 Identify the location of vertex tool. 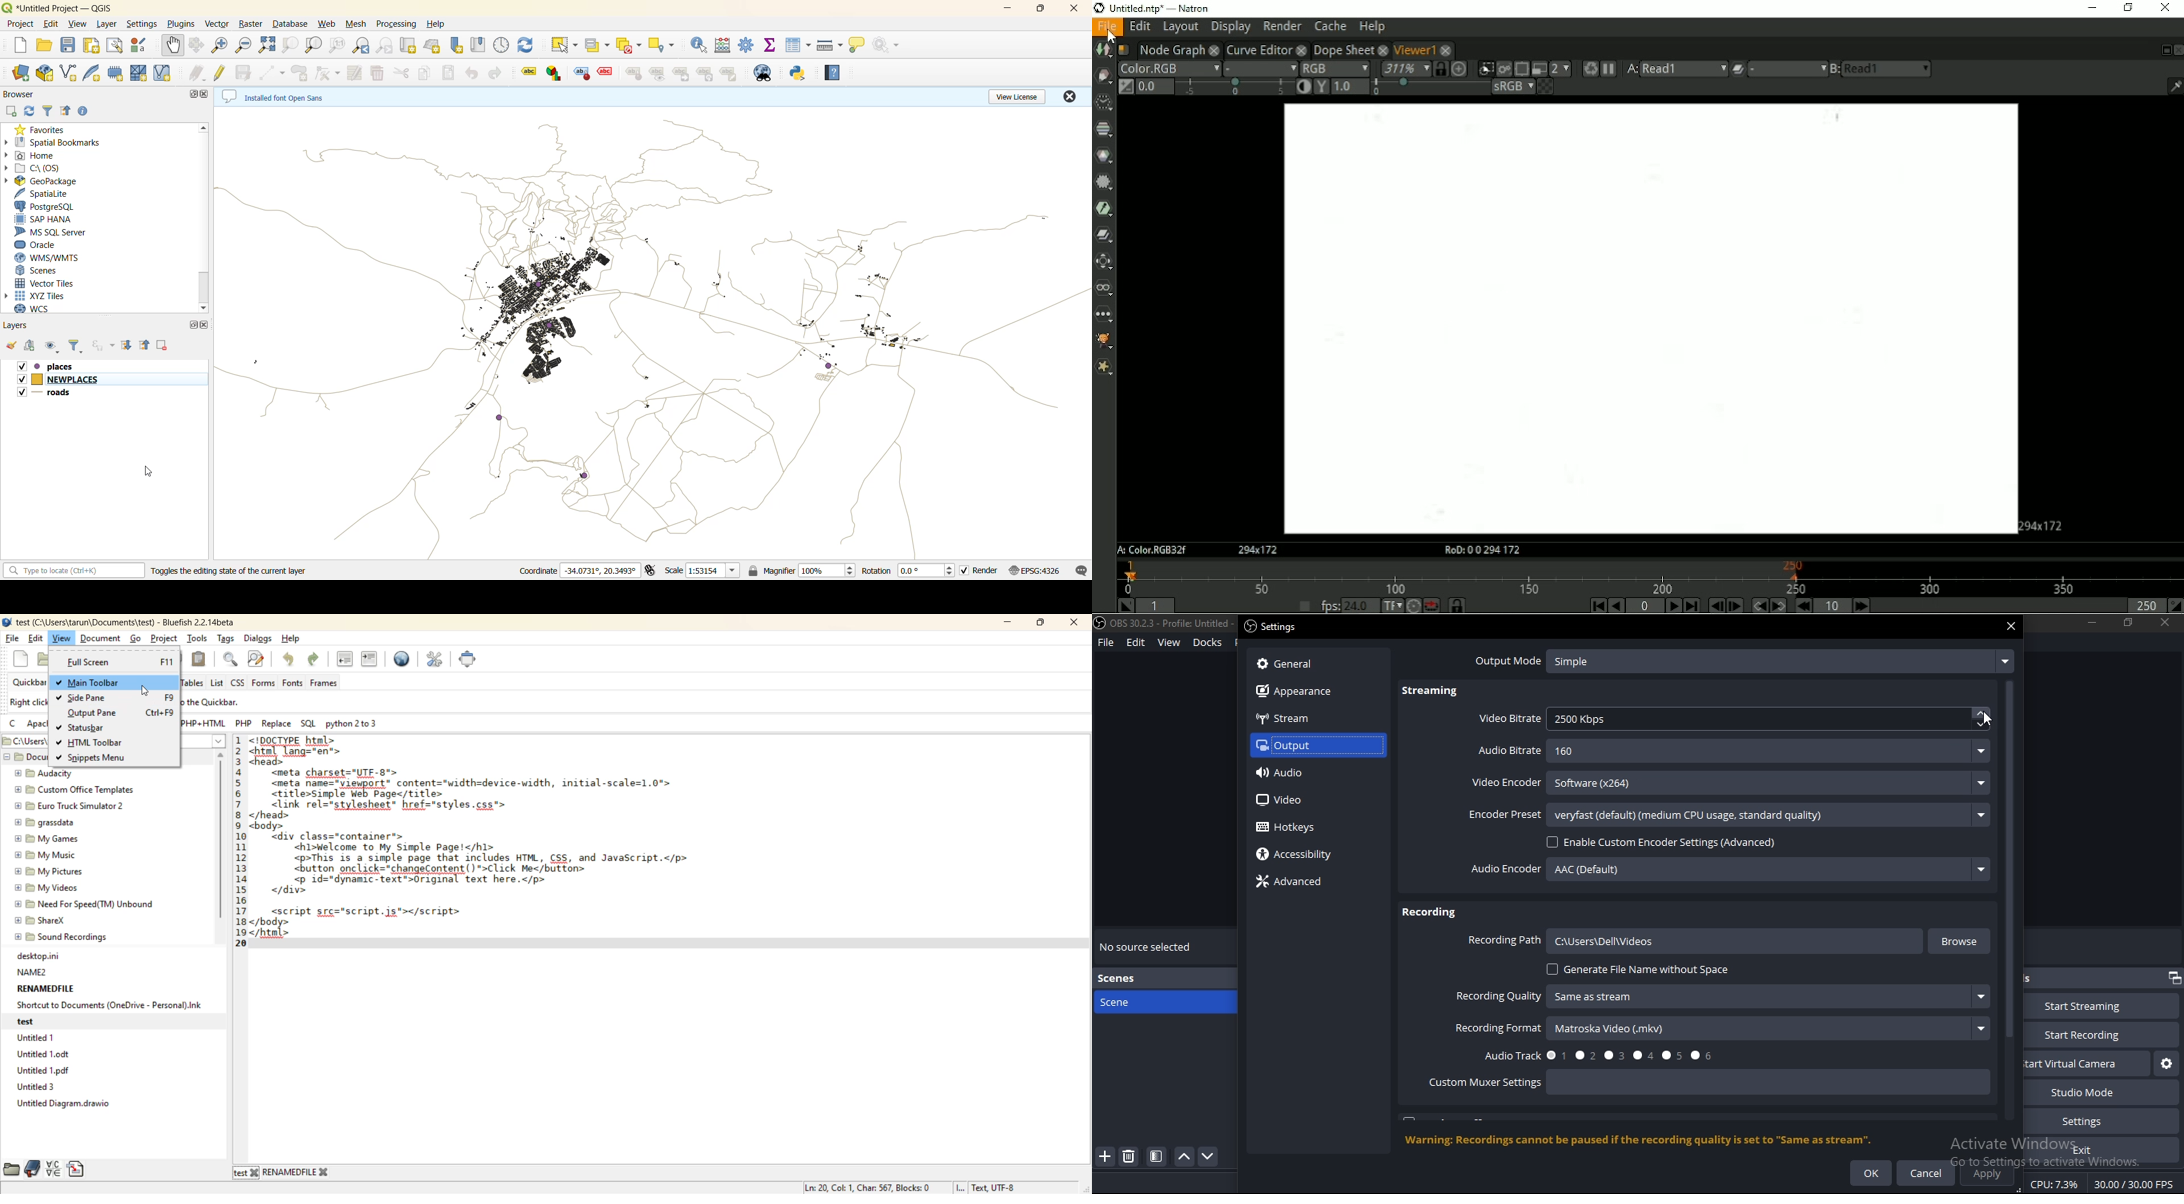
(330, 73).